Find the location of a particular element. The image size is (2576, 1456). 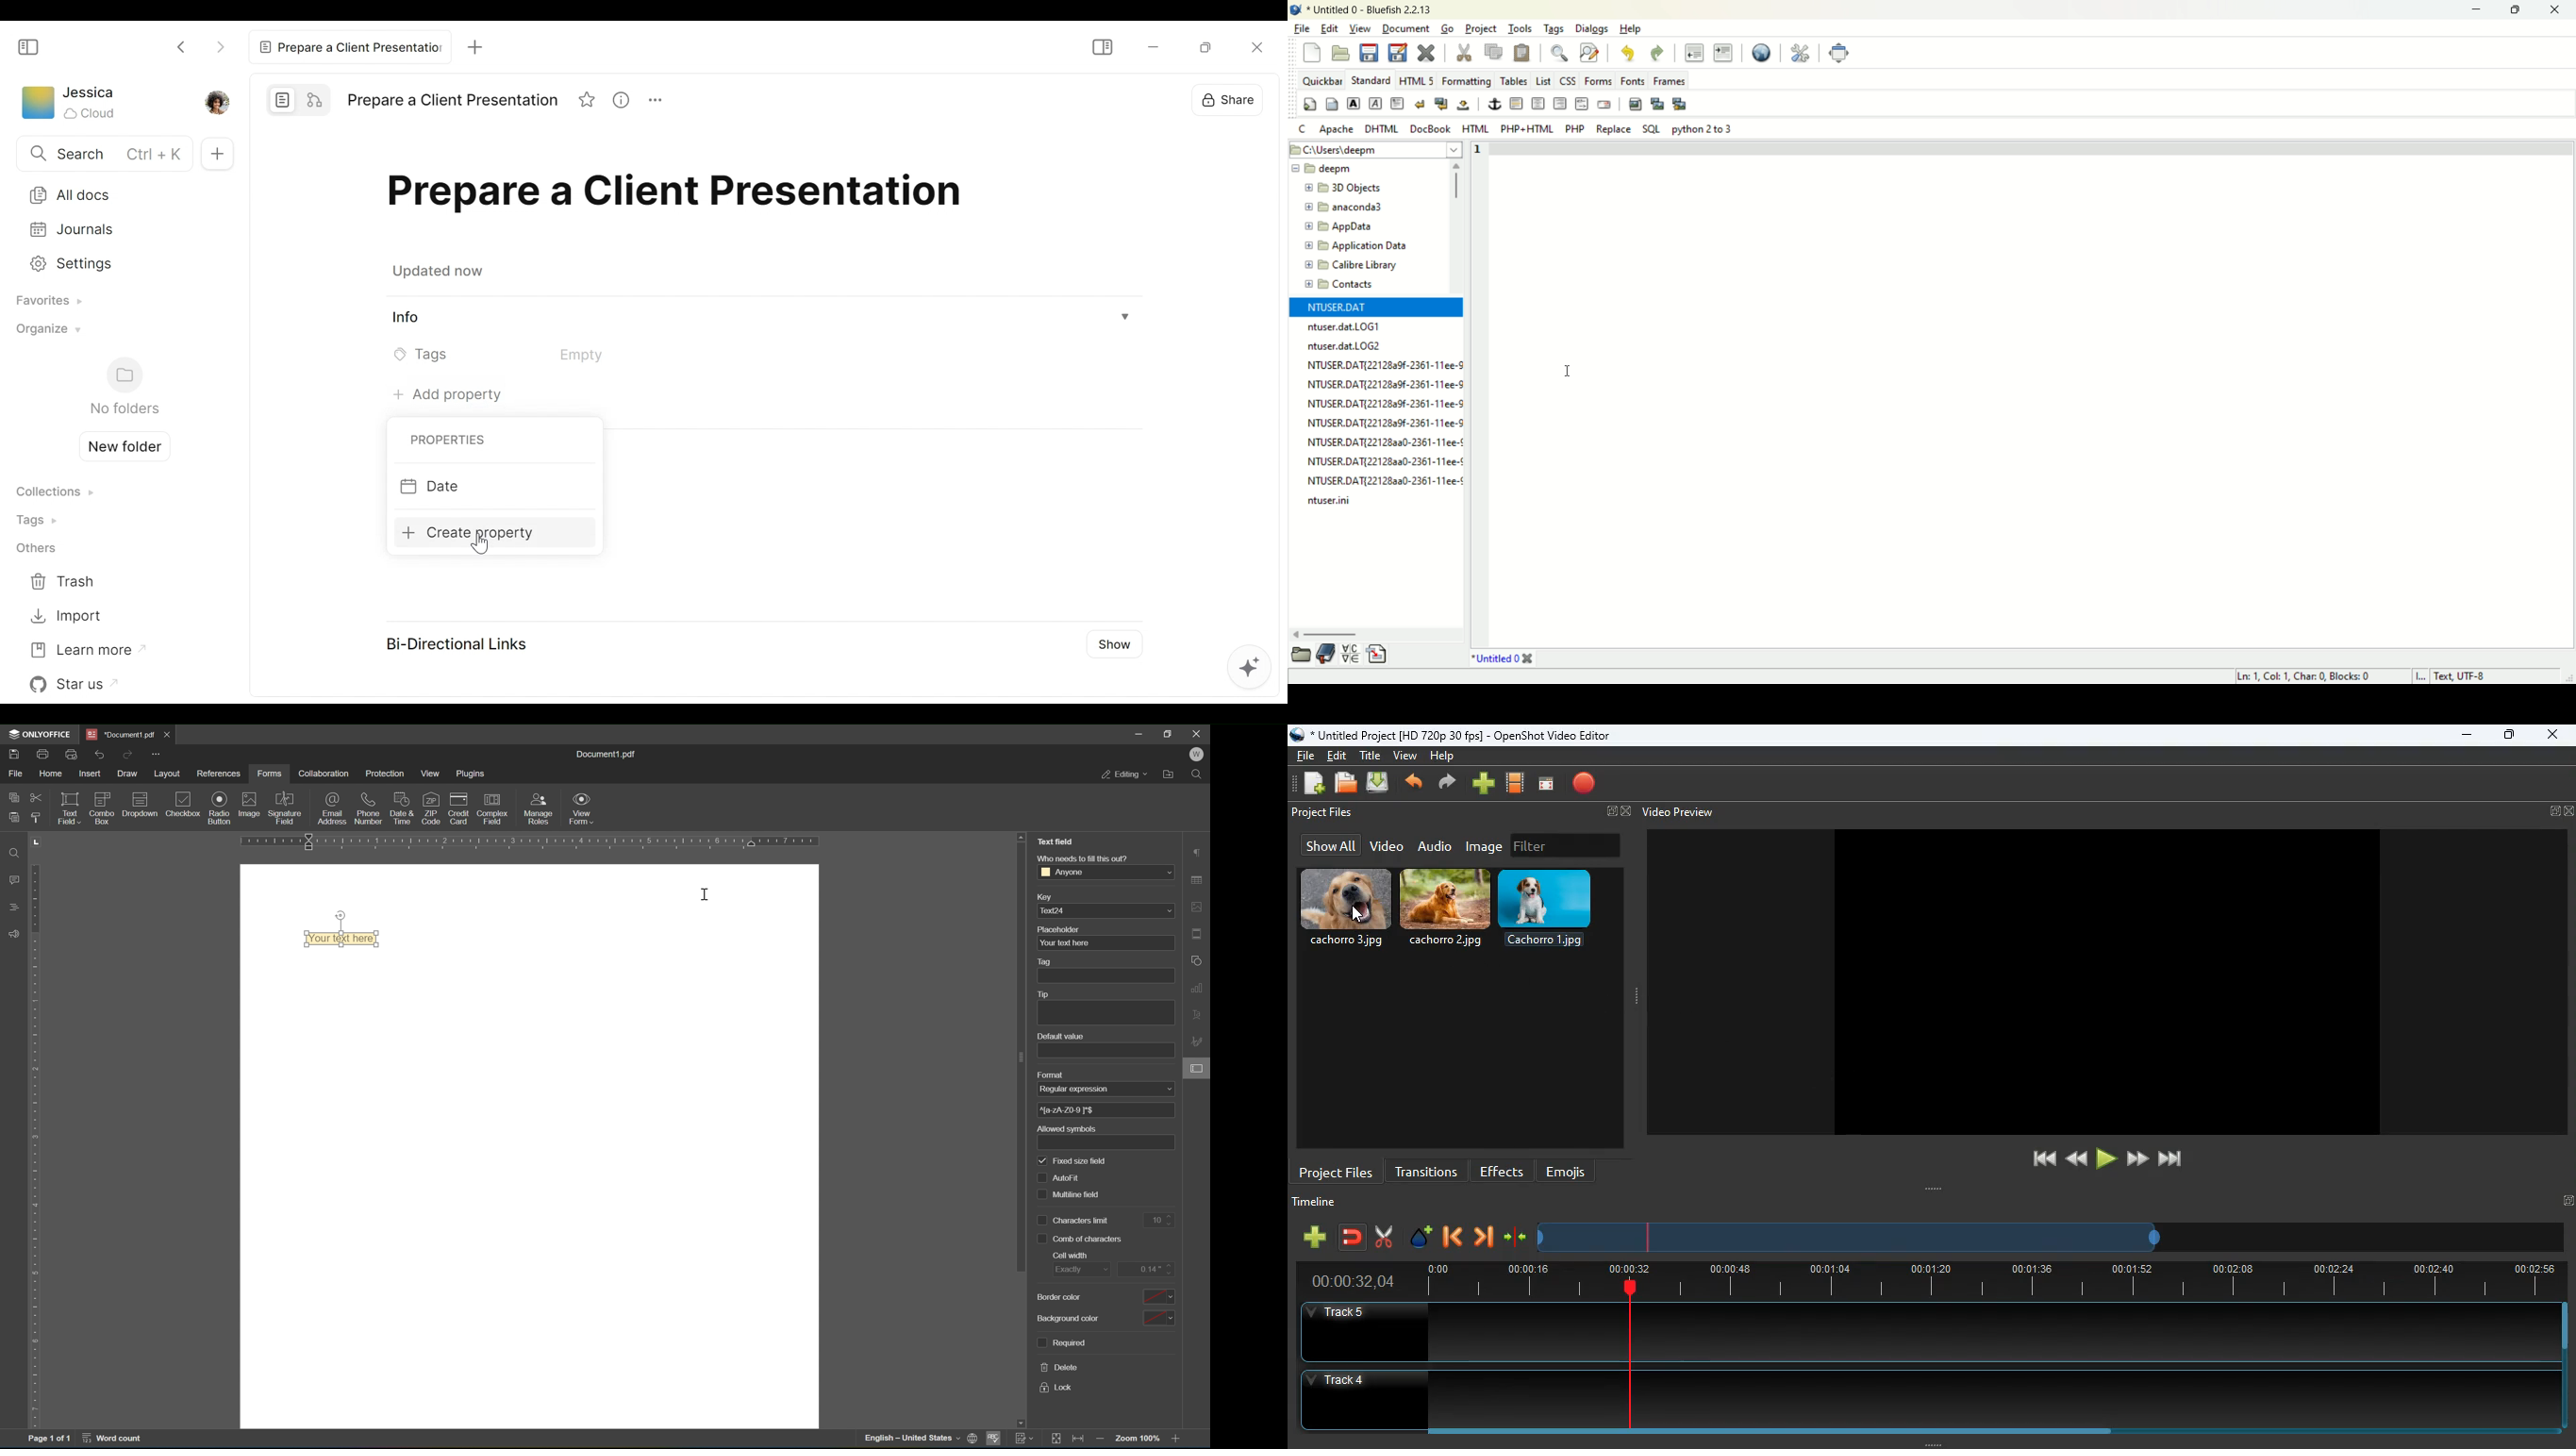

timeline is located at coordinates (1319, 1205).